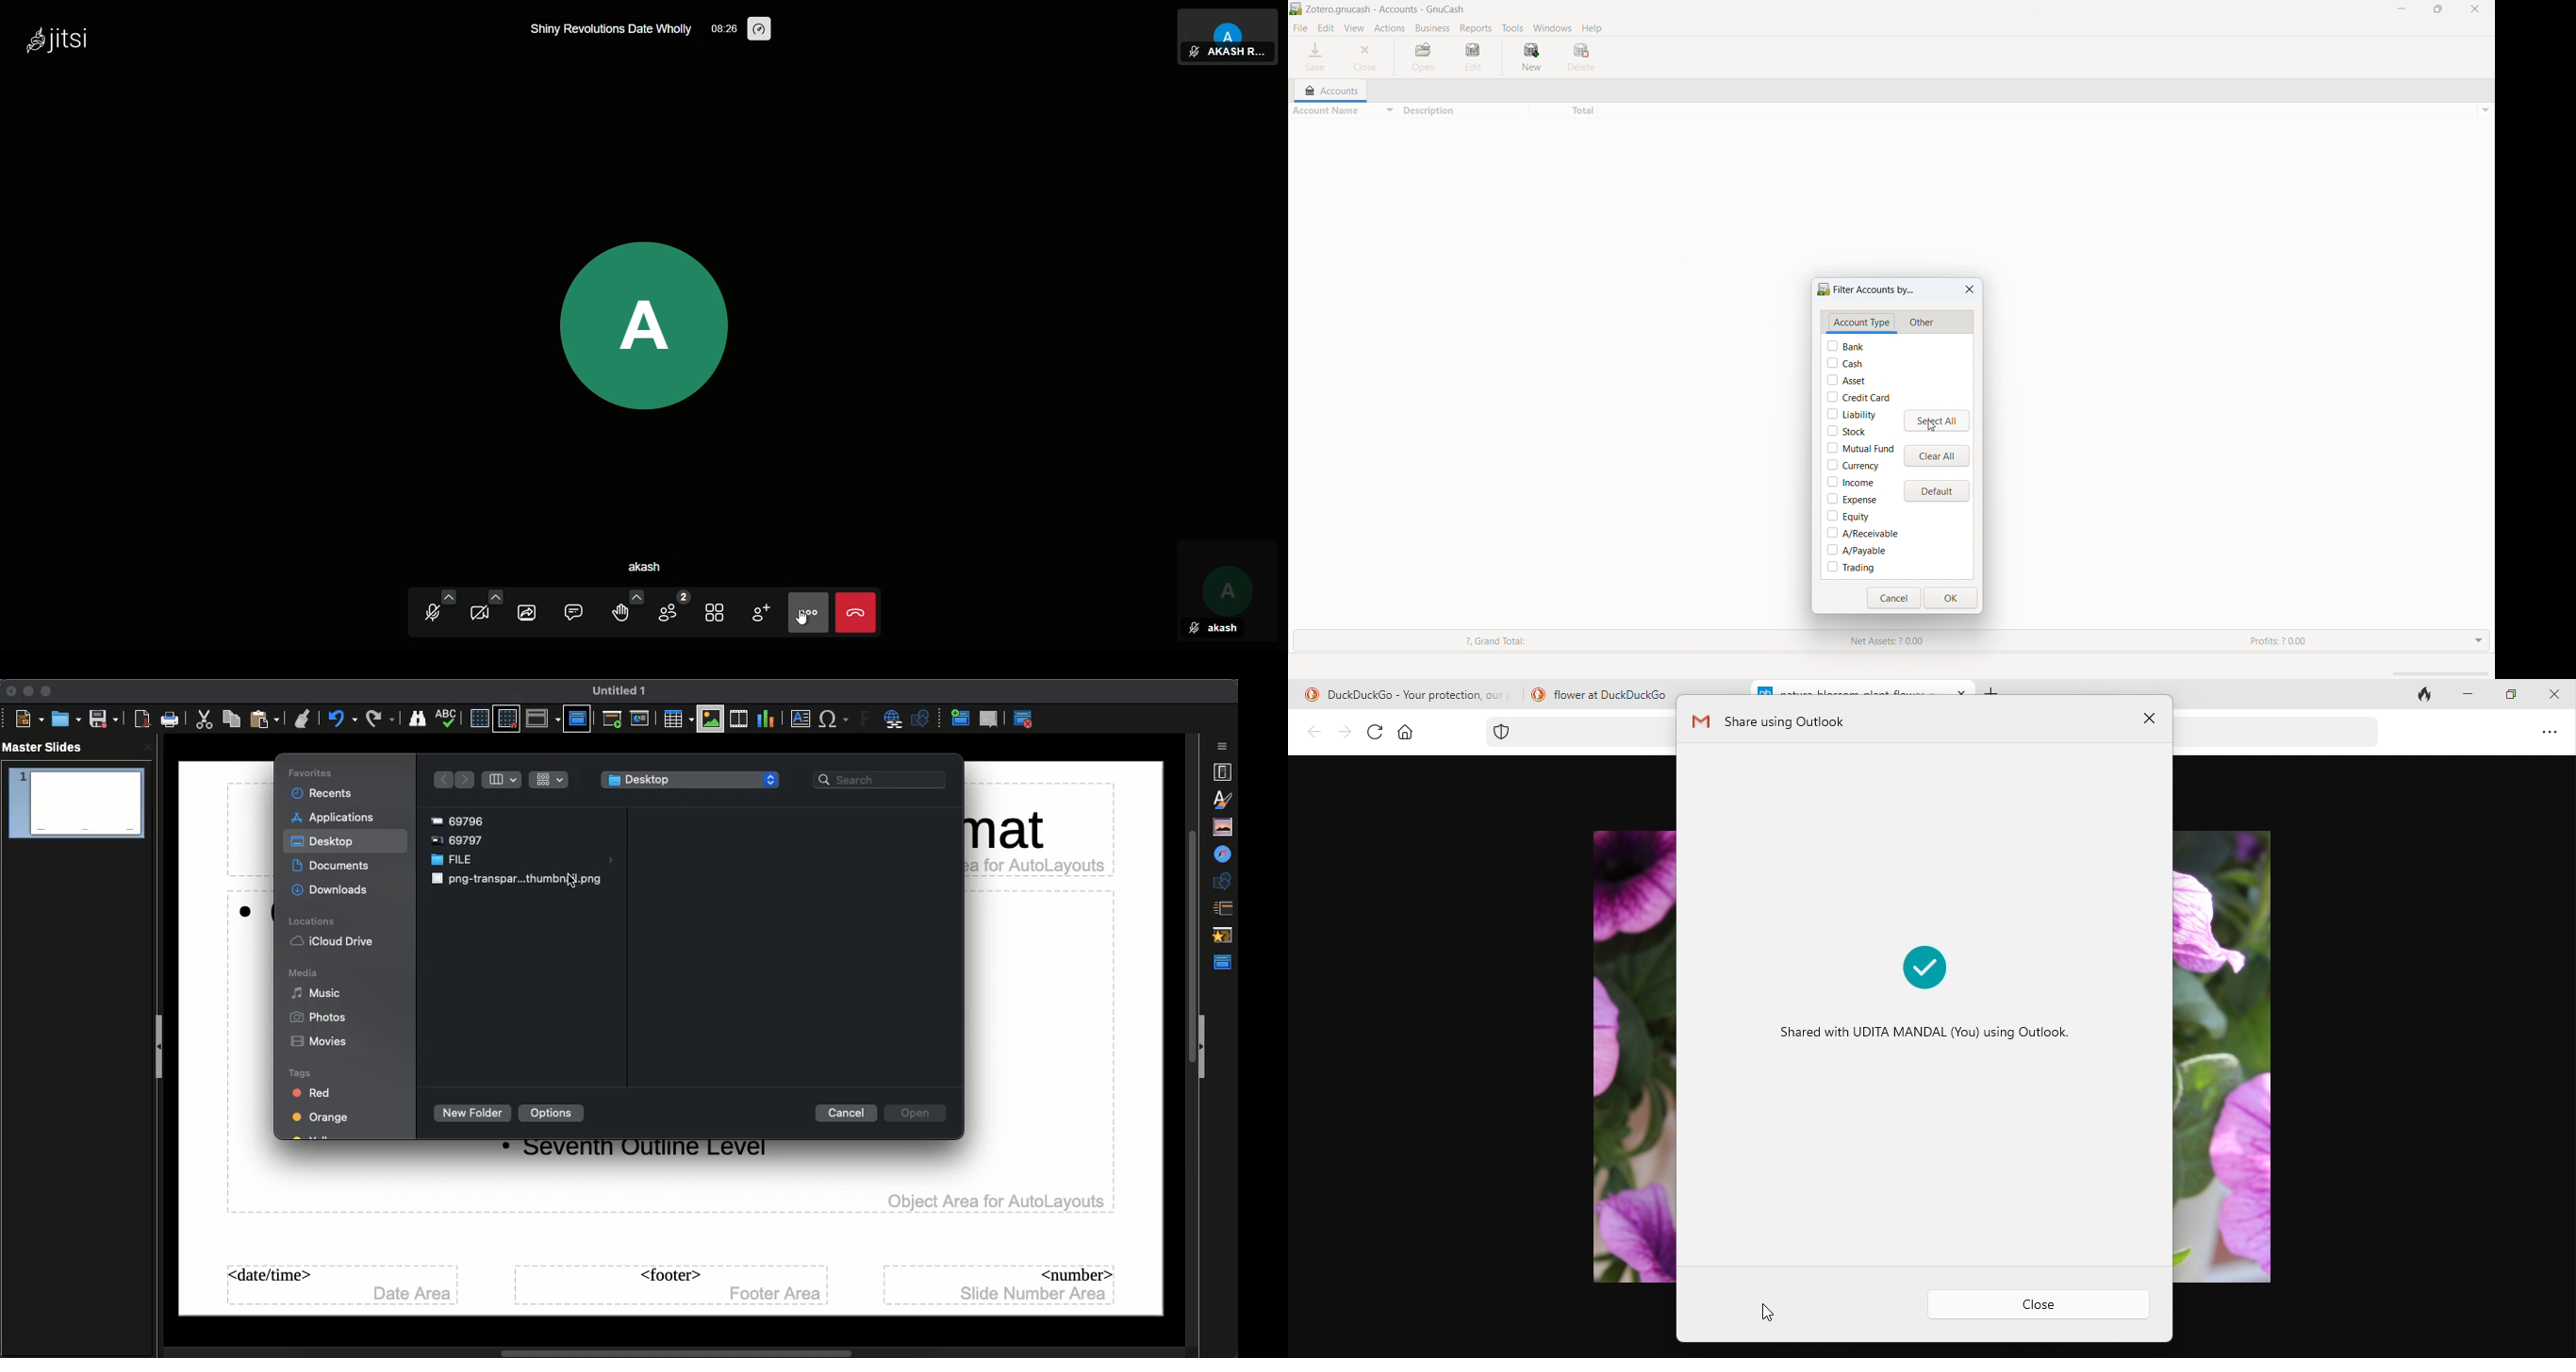  I want to click on orange, so click(320, 1120).